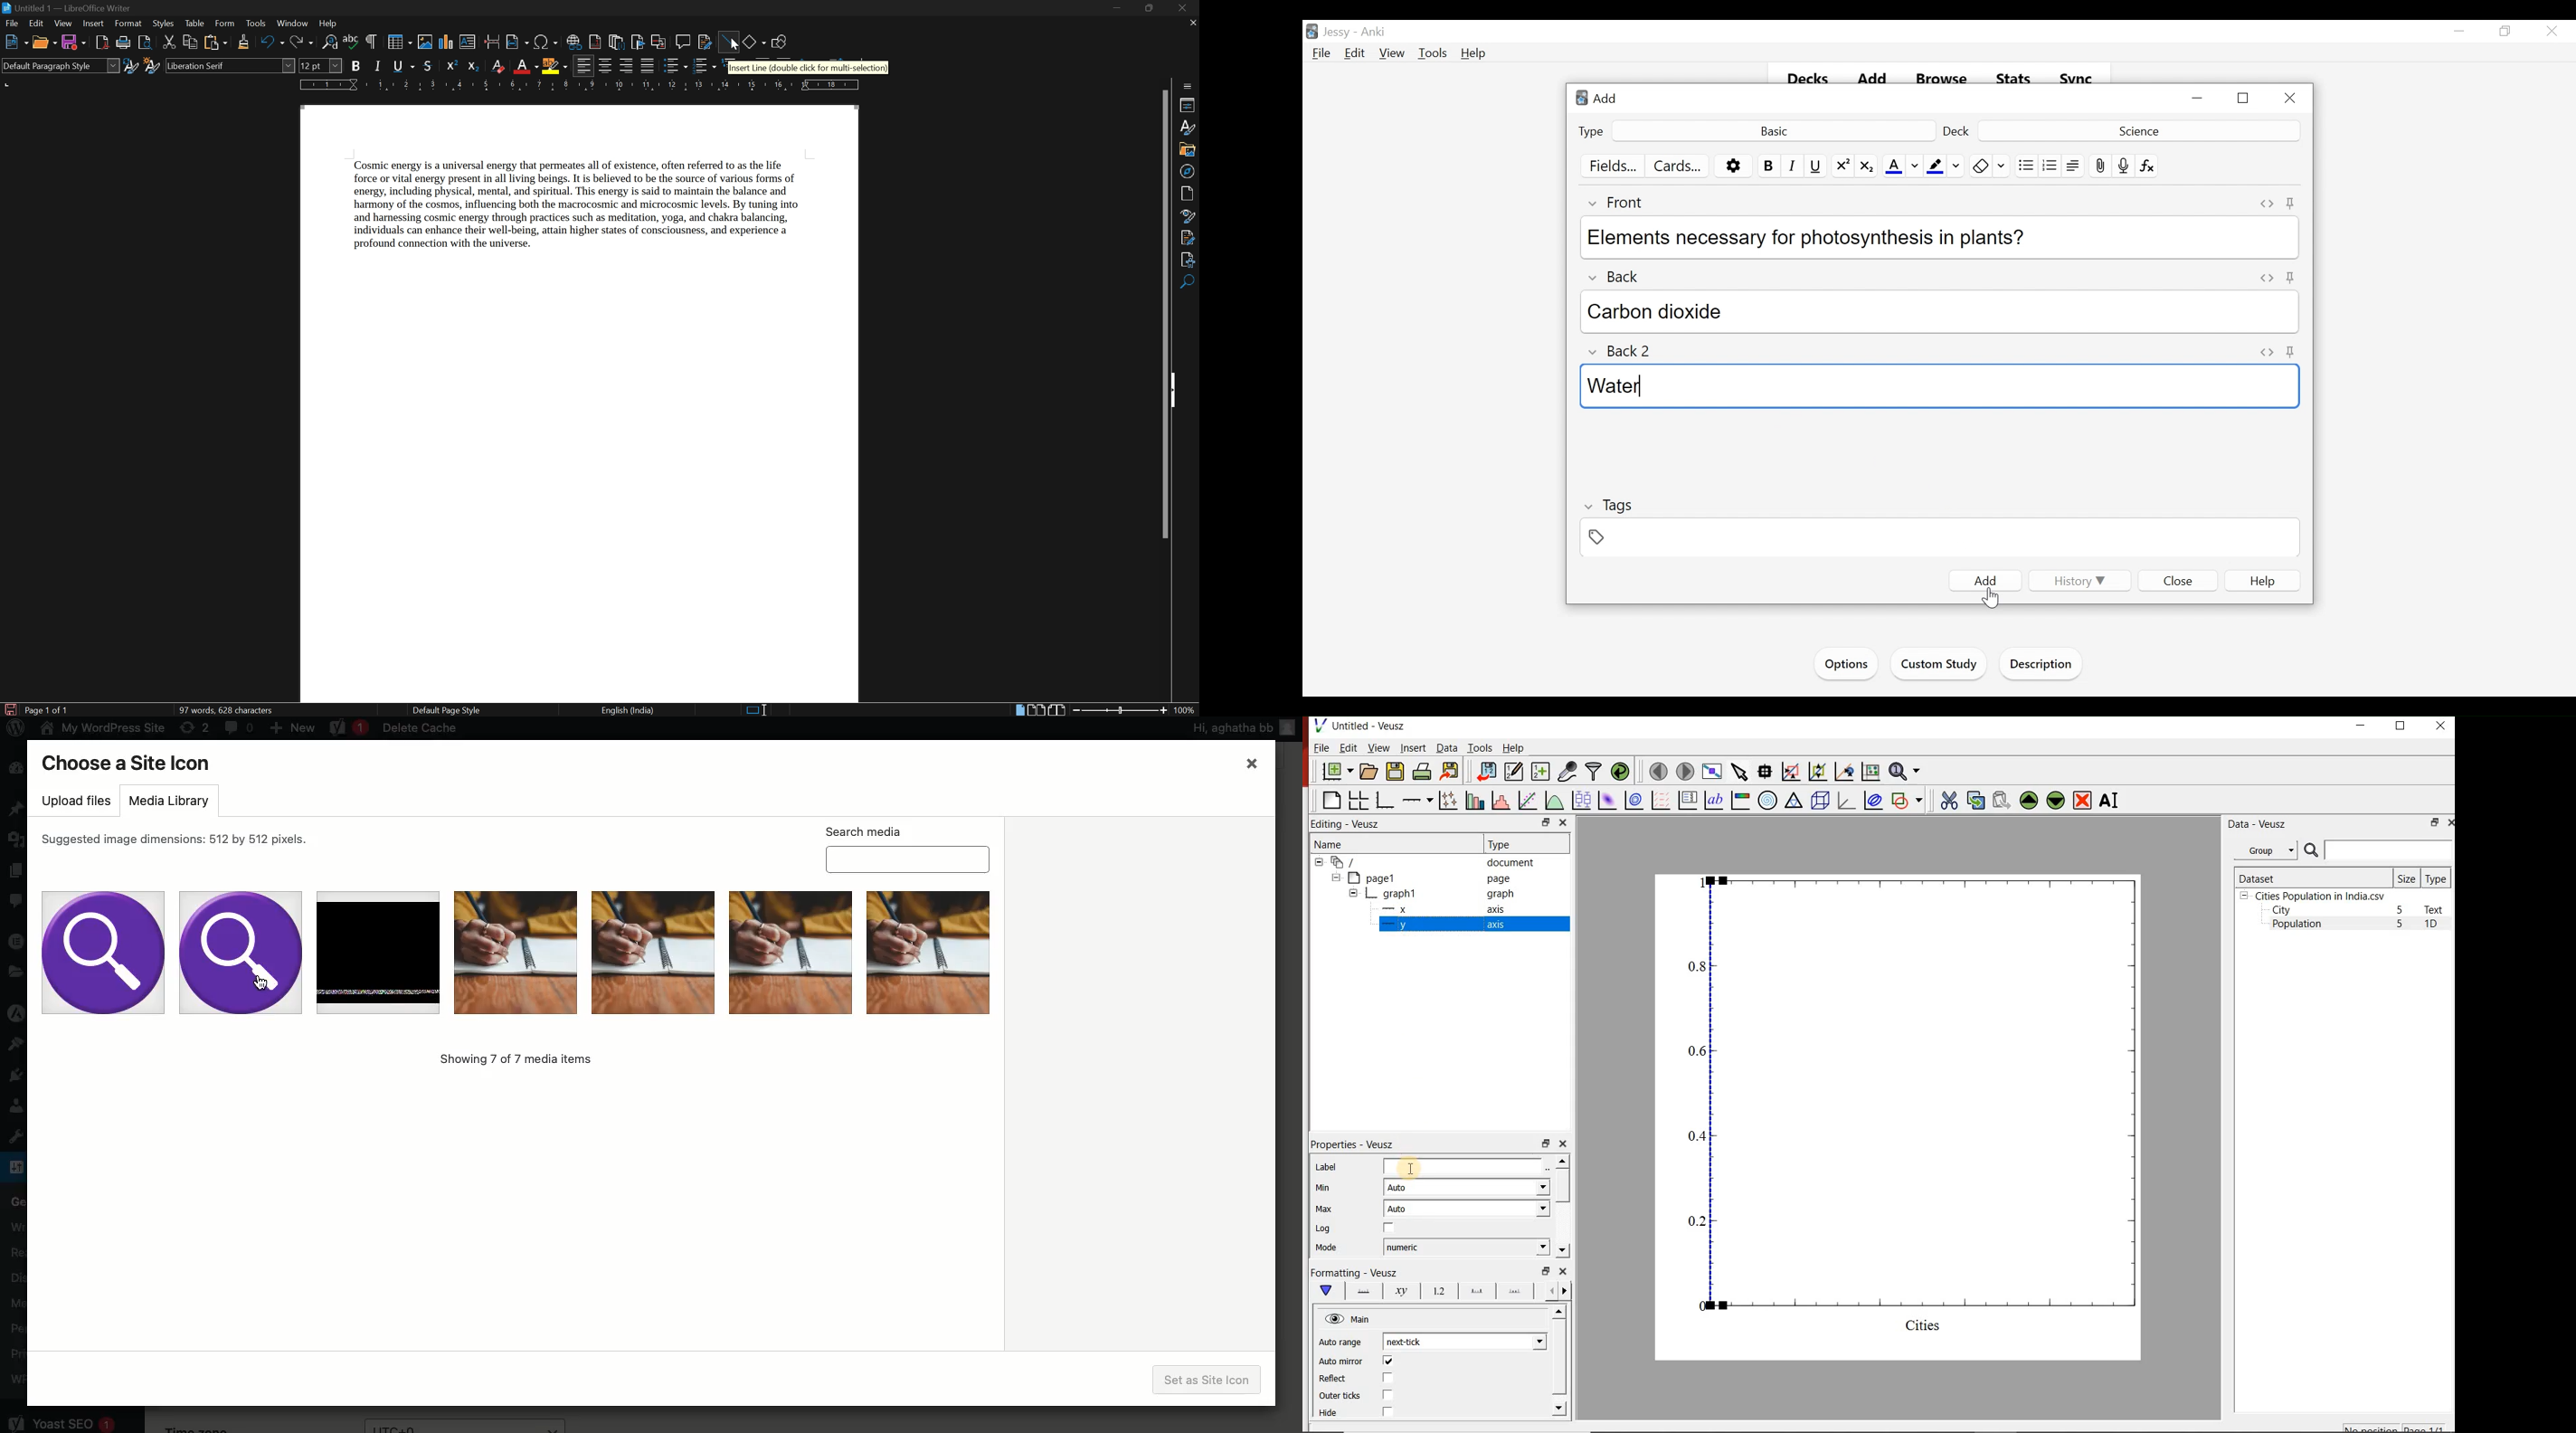 This screenshot has width=2576, height=1456. I want to click on style inspector, so click(1189, 215).